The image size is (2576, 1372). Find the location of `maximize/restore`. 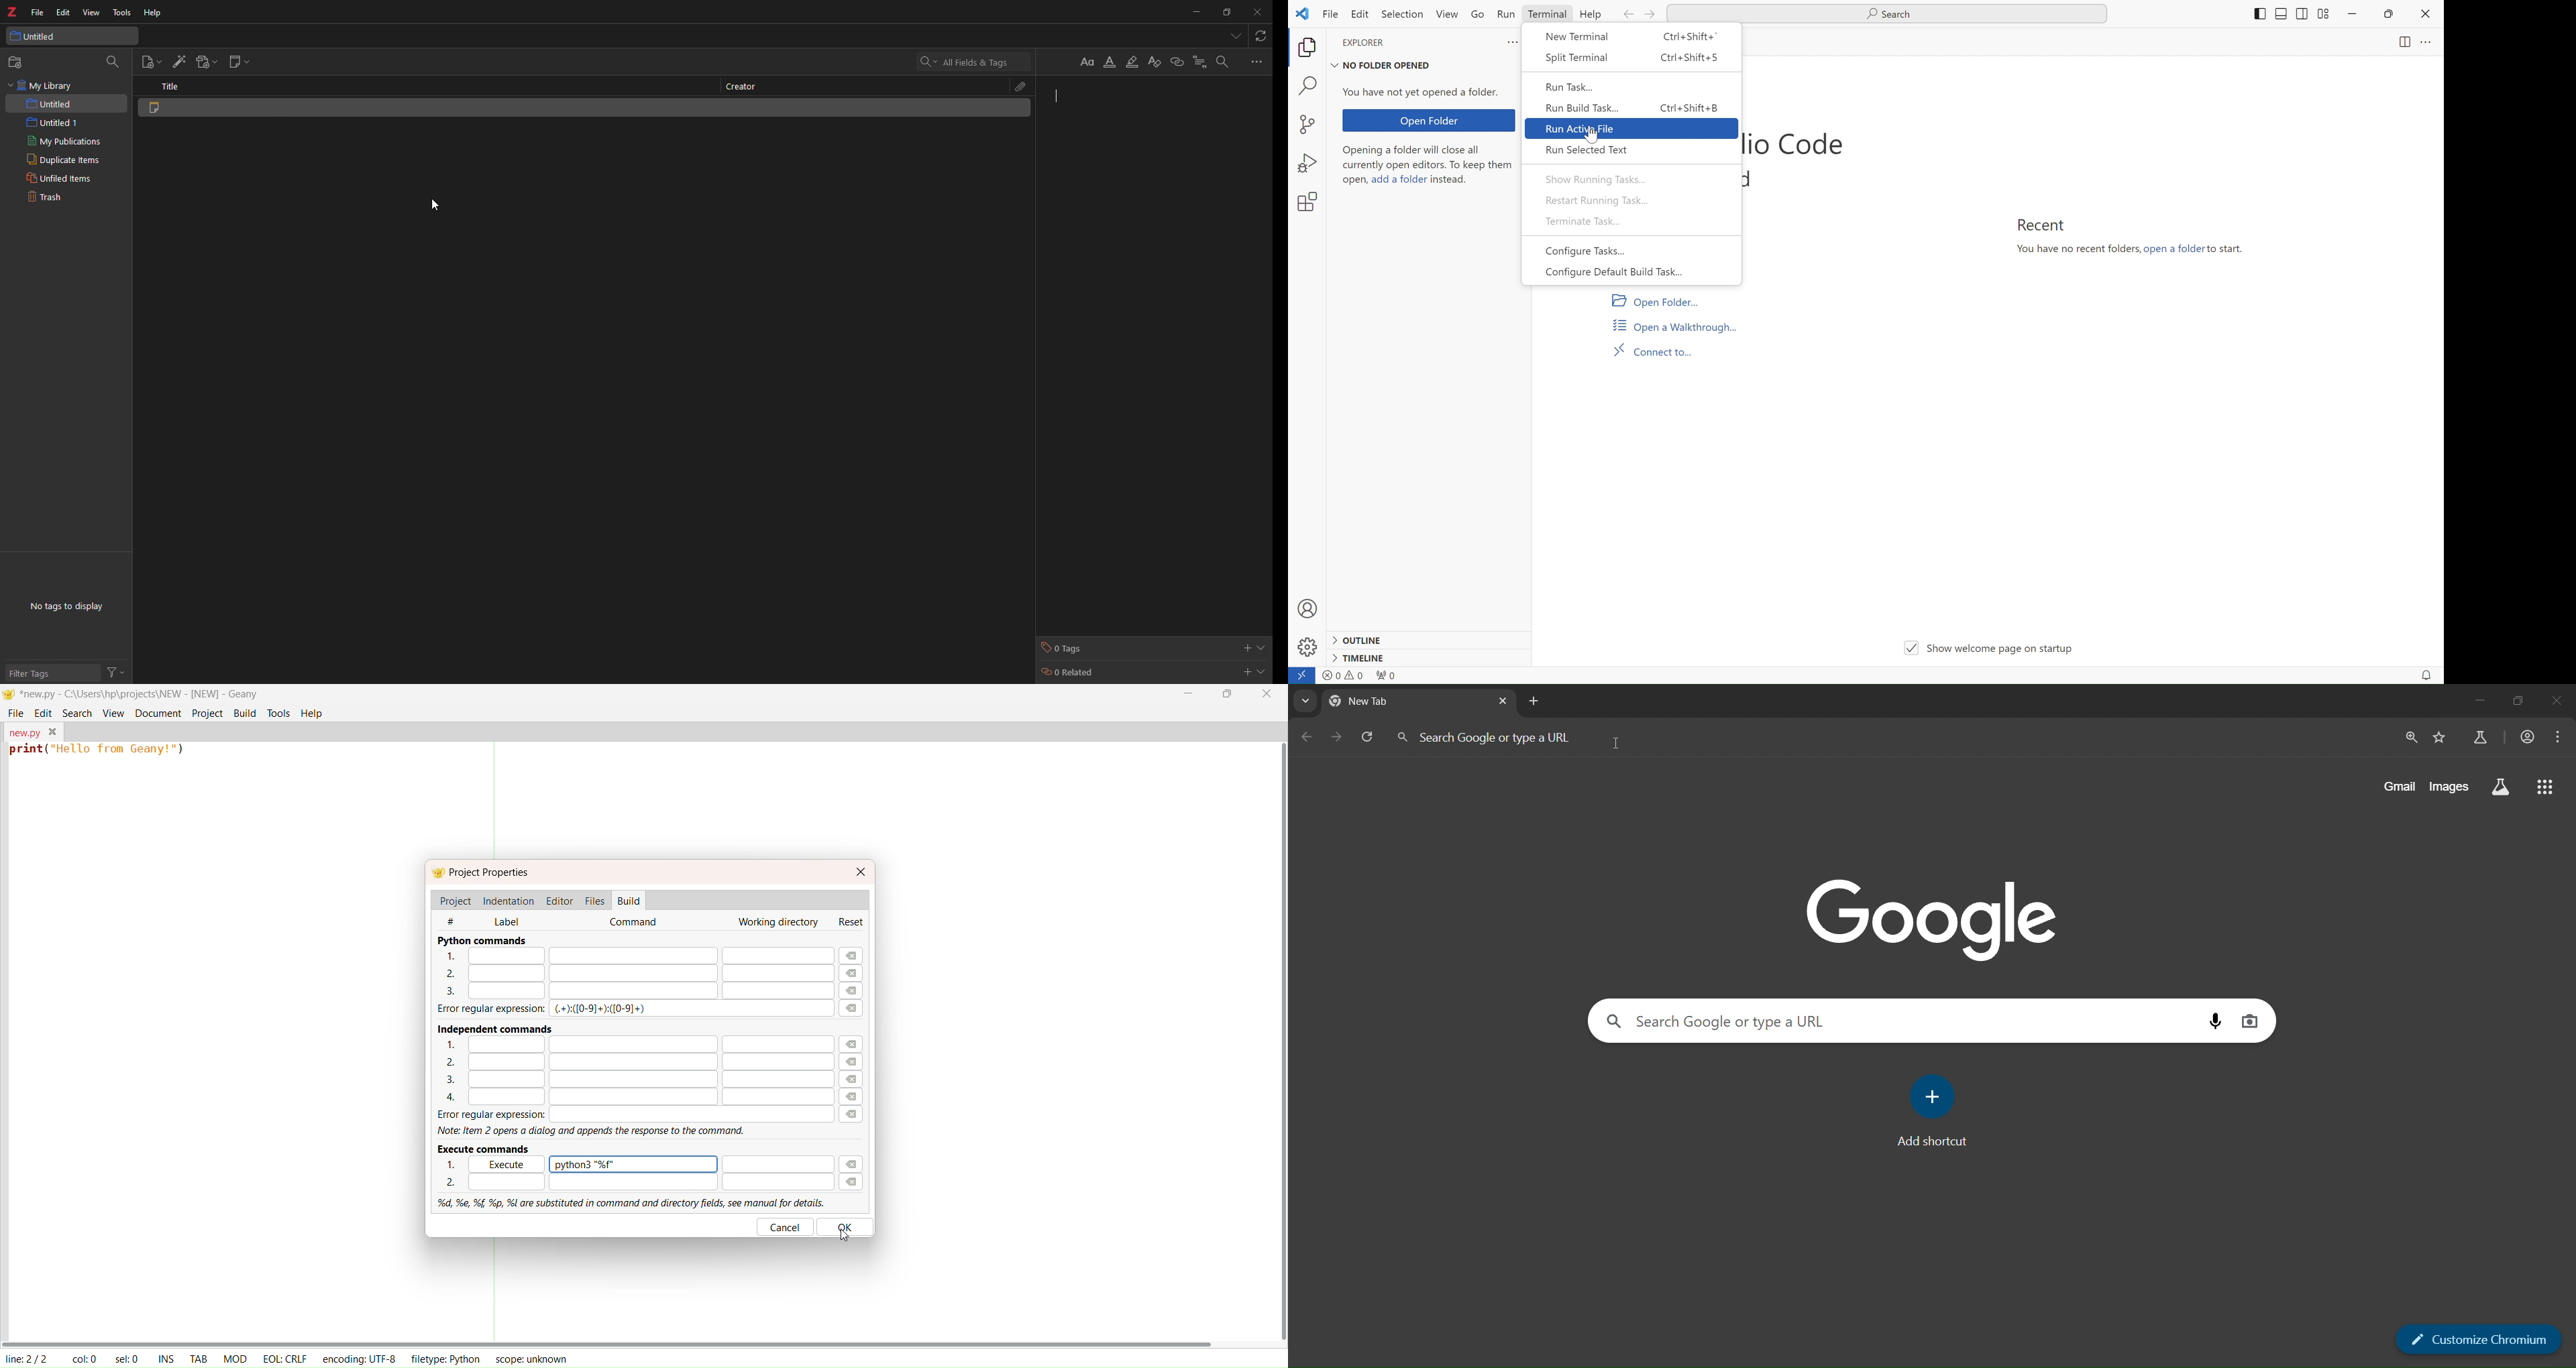

maximize/restore is located at coordinates (2516, 700).